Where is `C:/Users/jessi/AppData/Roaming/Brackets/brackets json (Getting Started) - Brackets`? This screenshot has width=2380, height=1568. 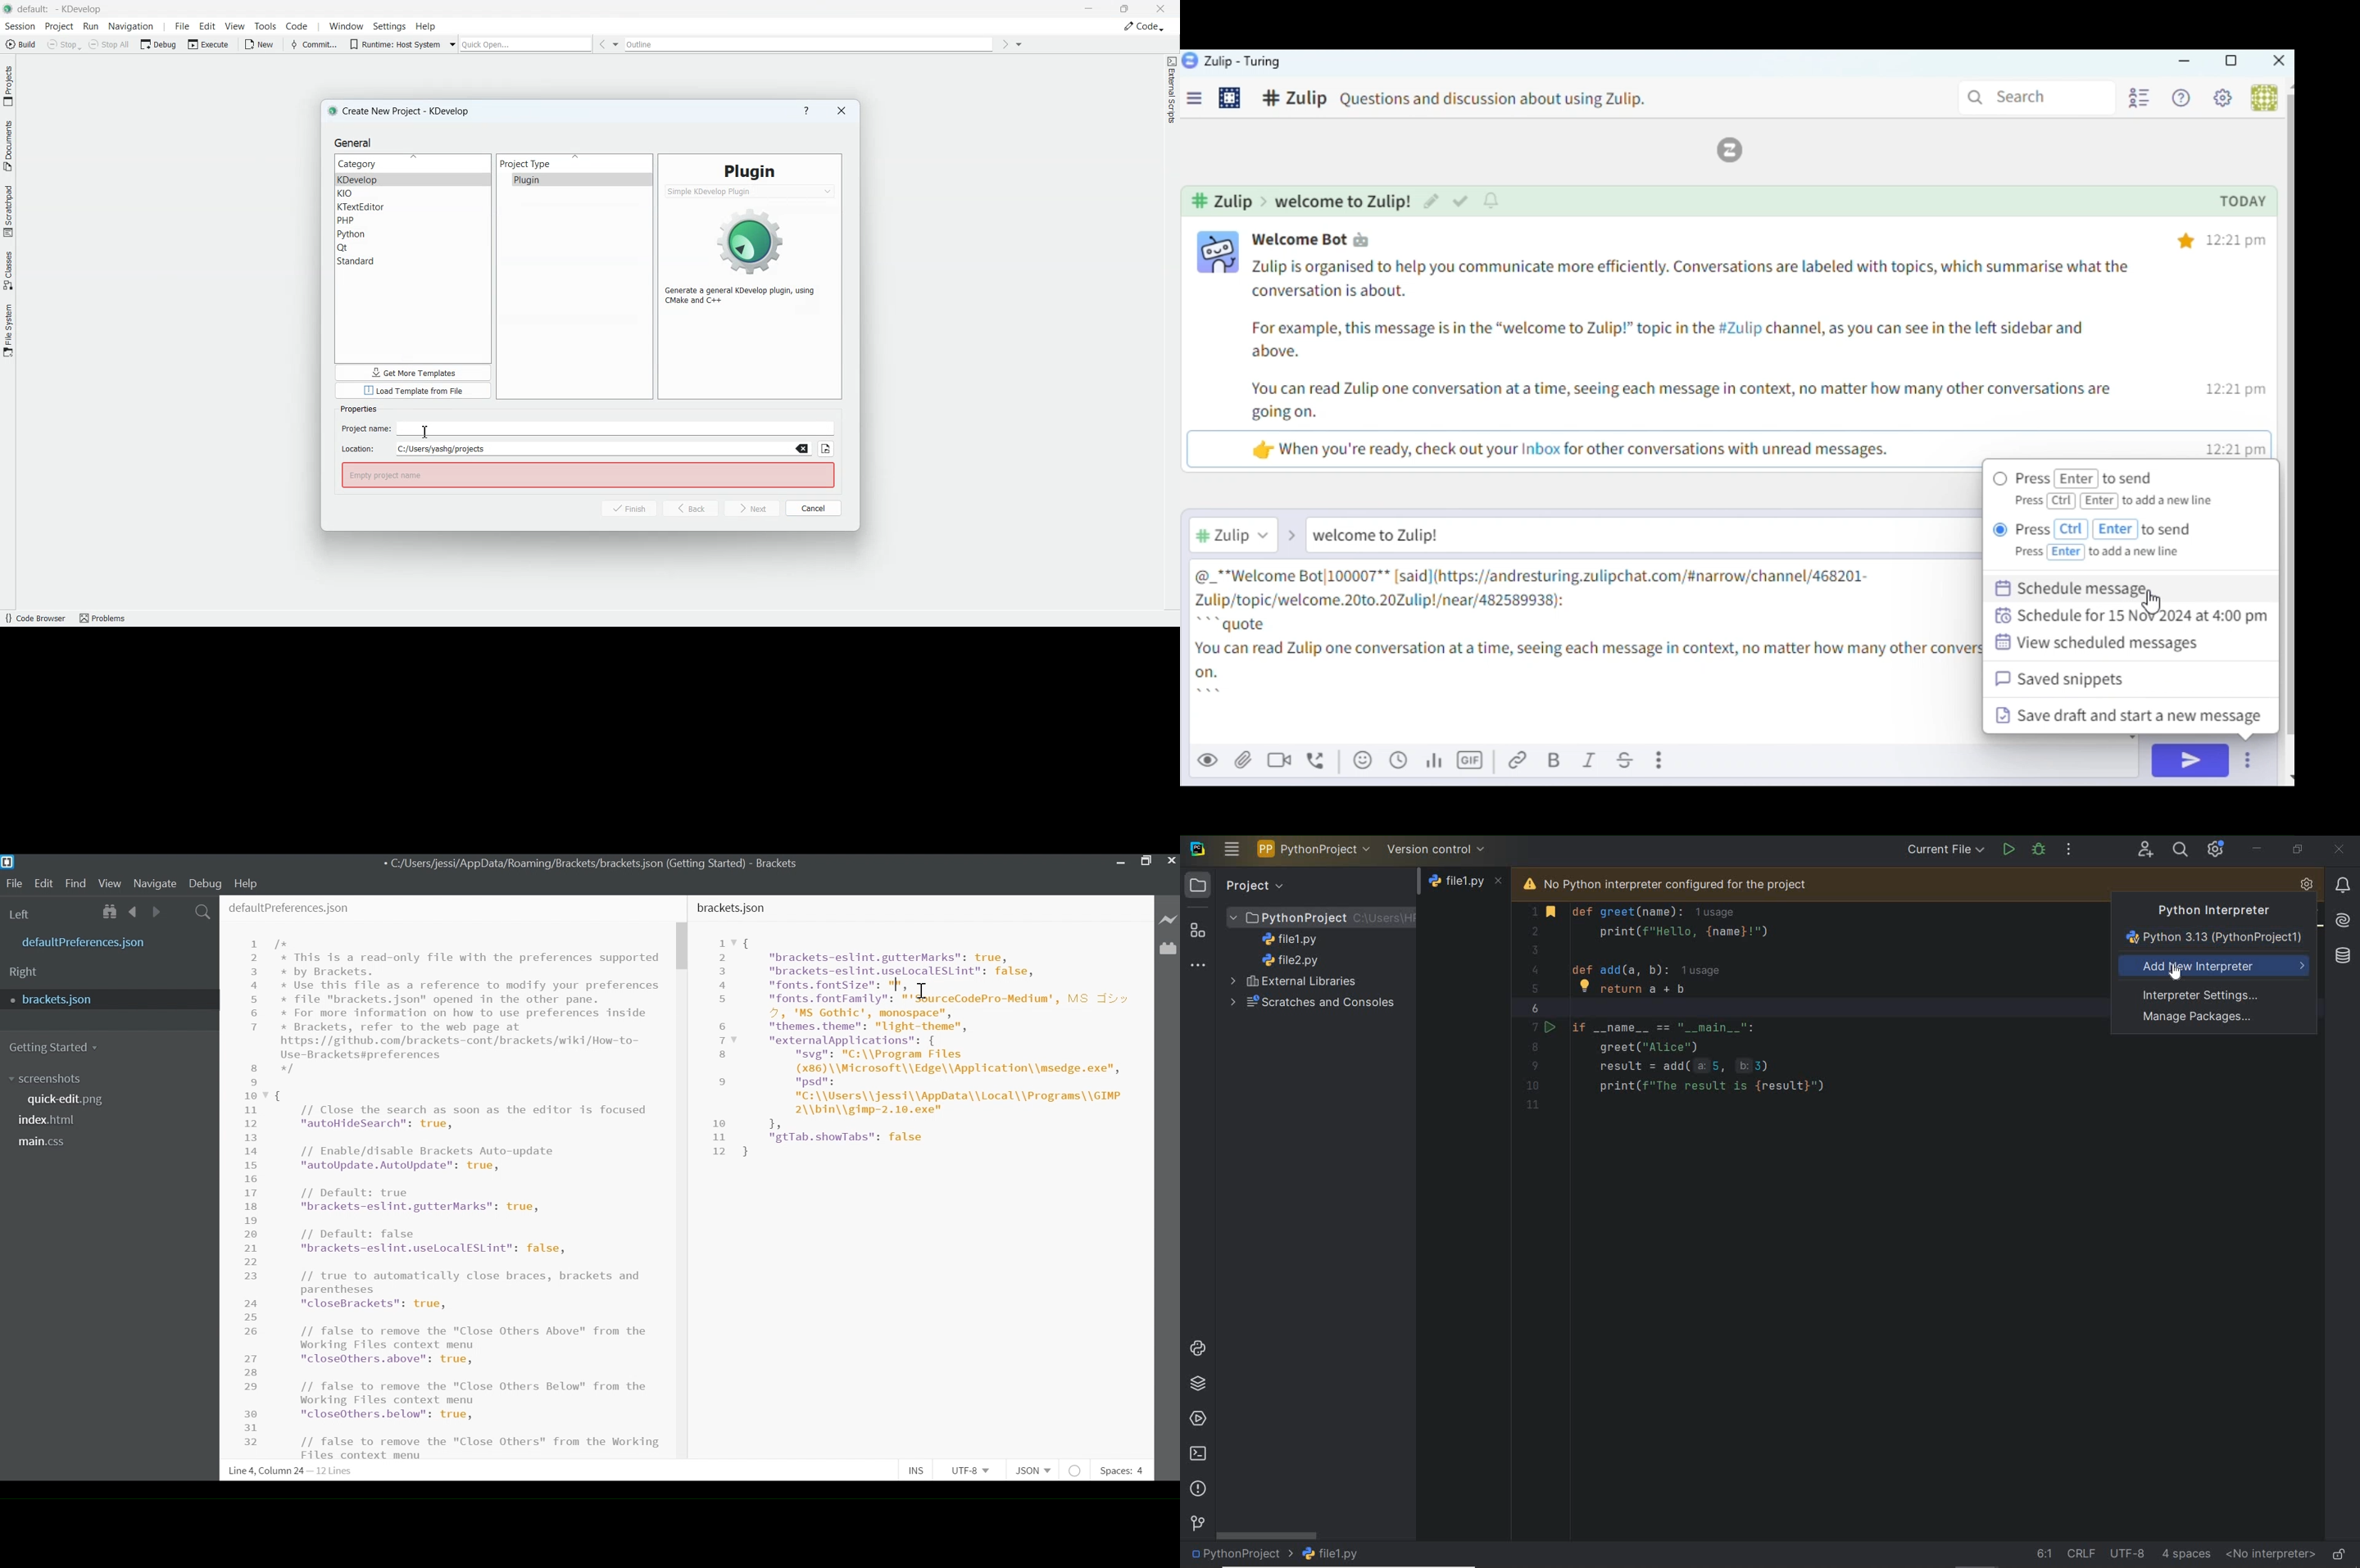
C:/Users/jessi/AppData/Roaming/Brackets/brackets json (Getting Started) - Brackets is located at coordinates (591, 863).